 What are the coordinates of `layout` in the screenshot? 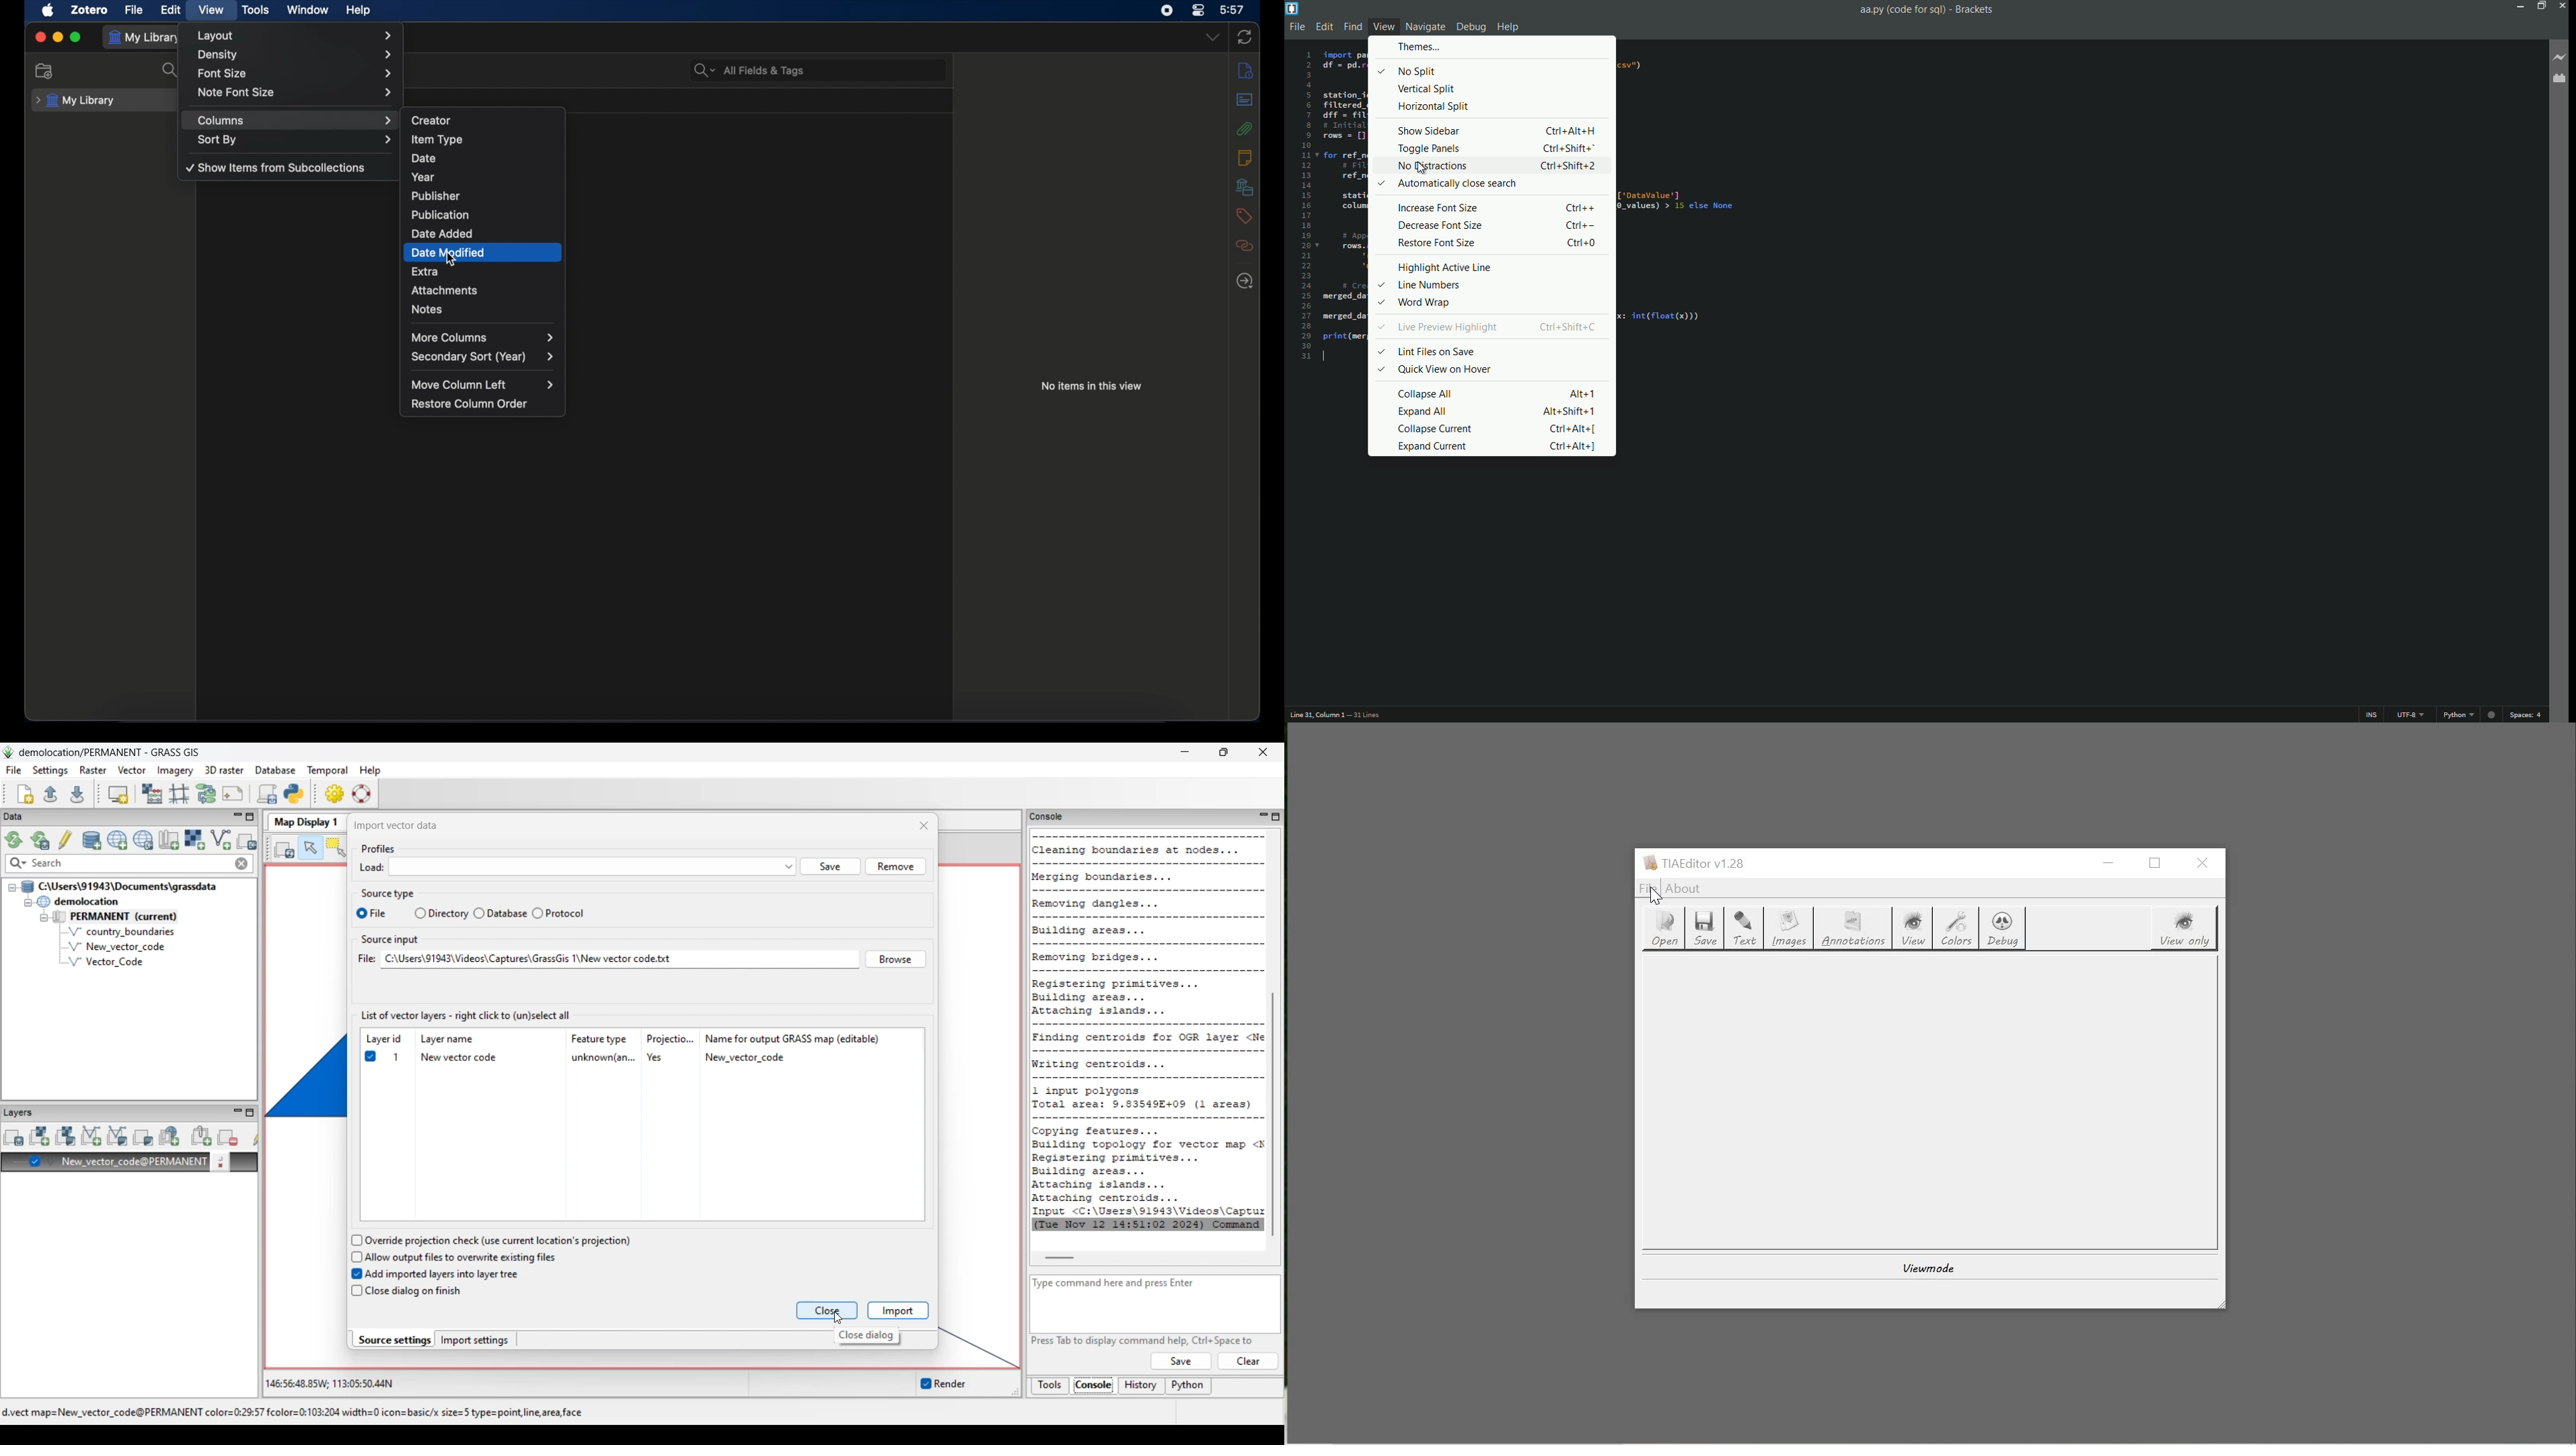 It's located at (297, 35).